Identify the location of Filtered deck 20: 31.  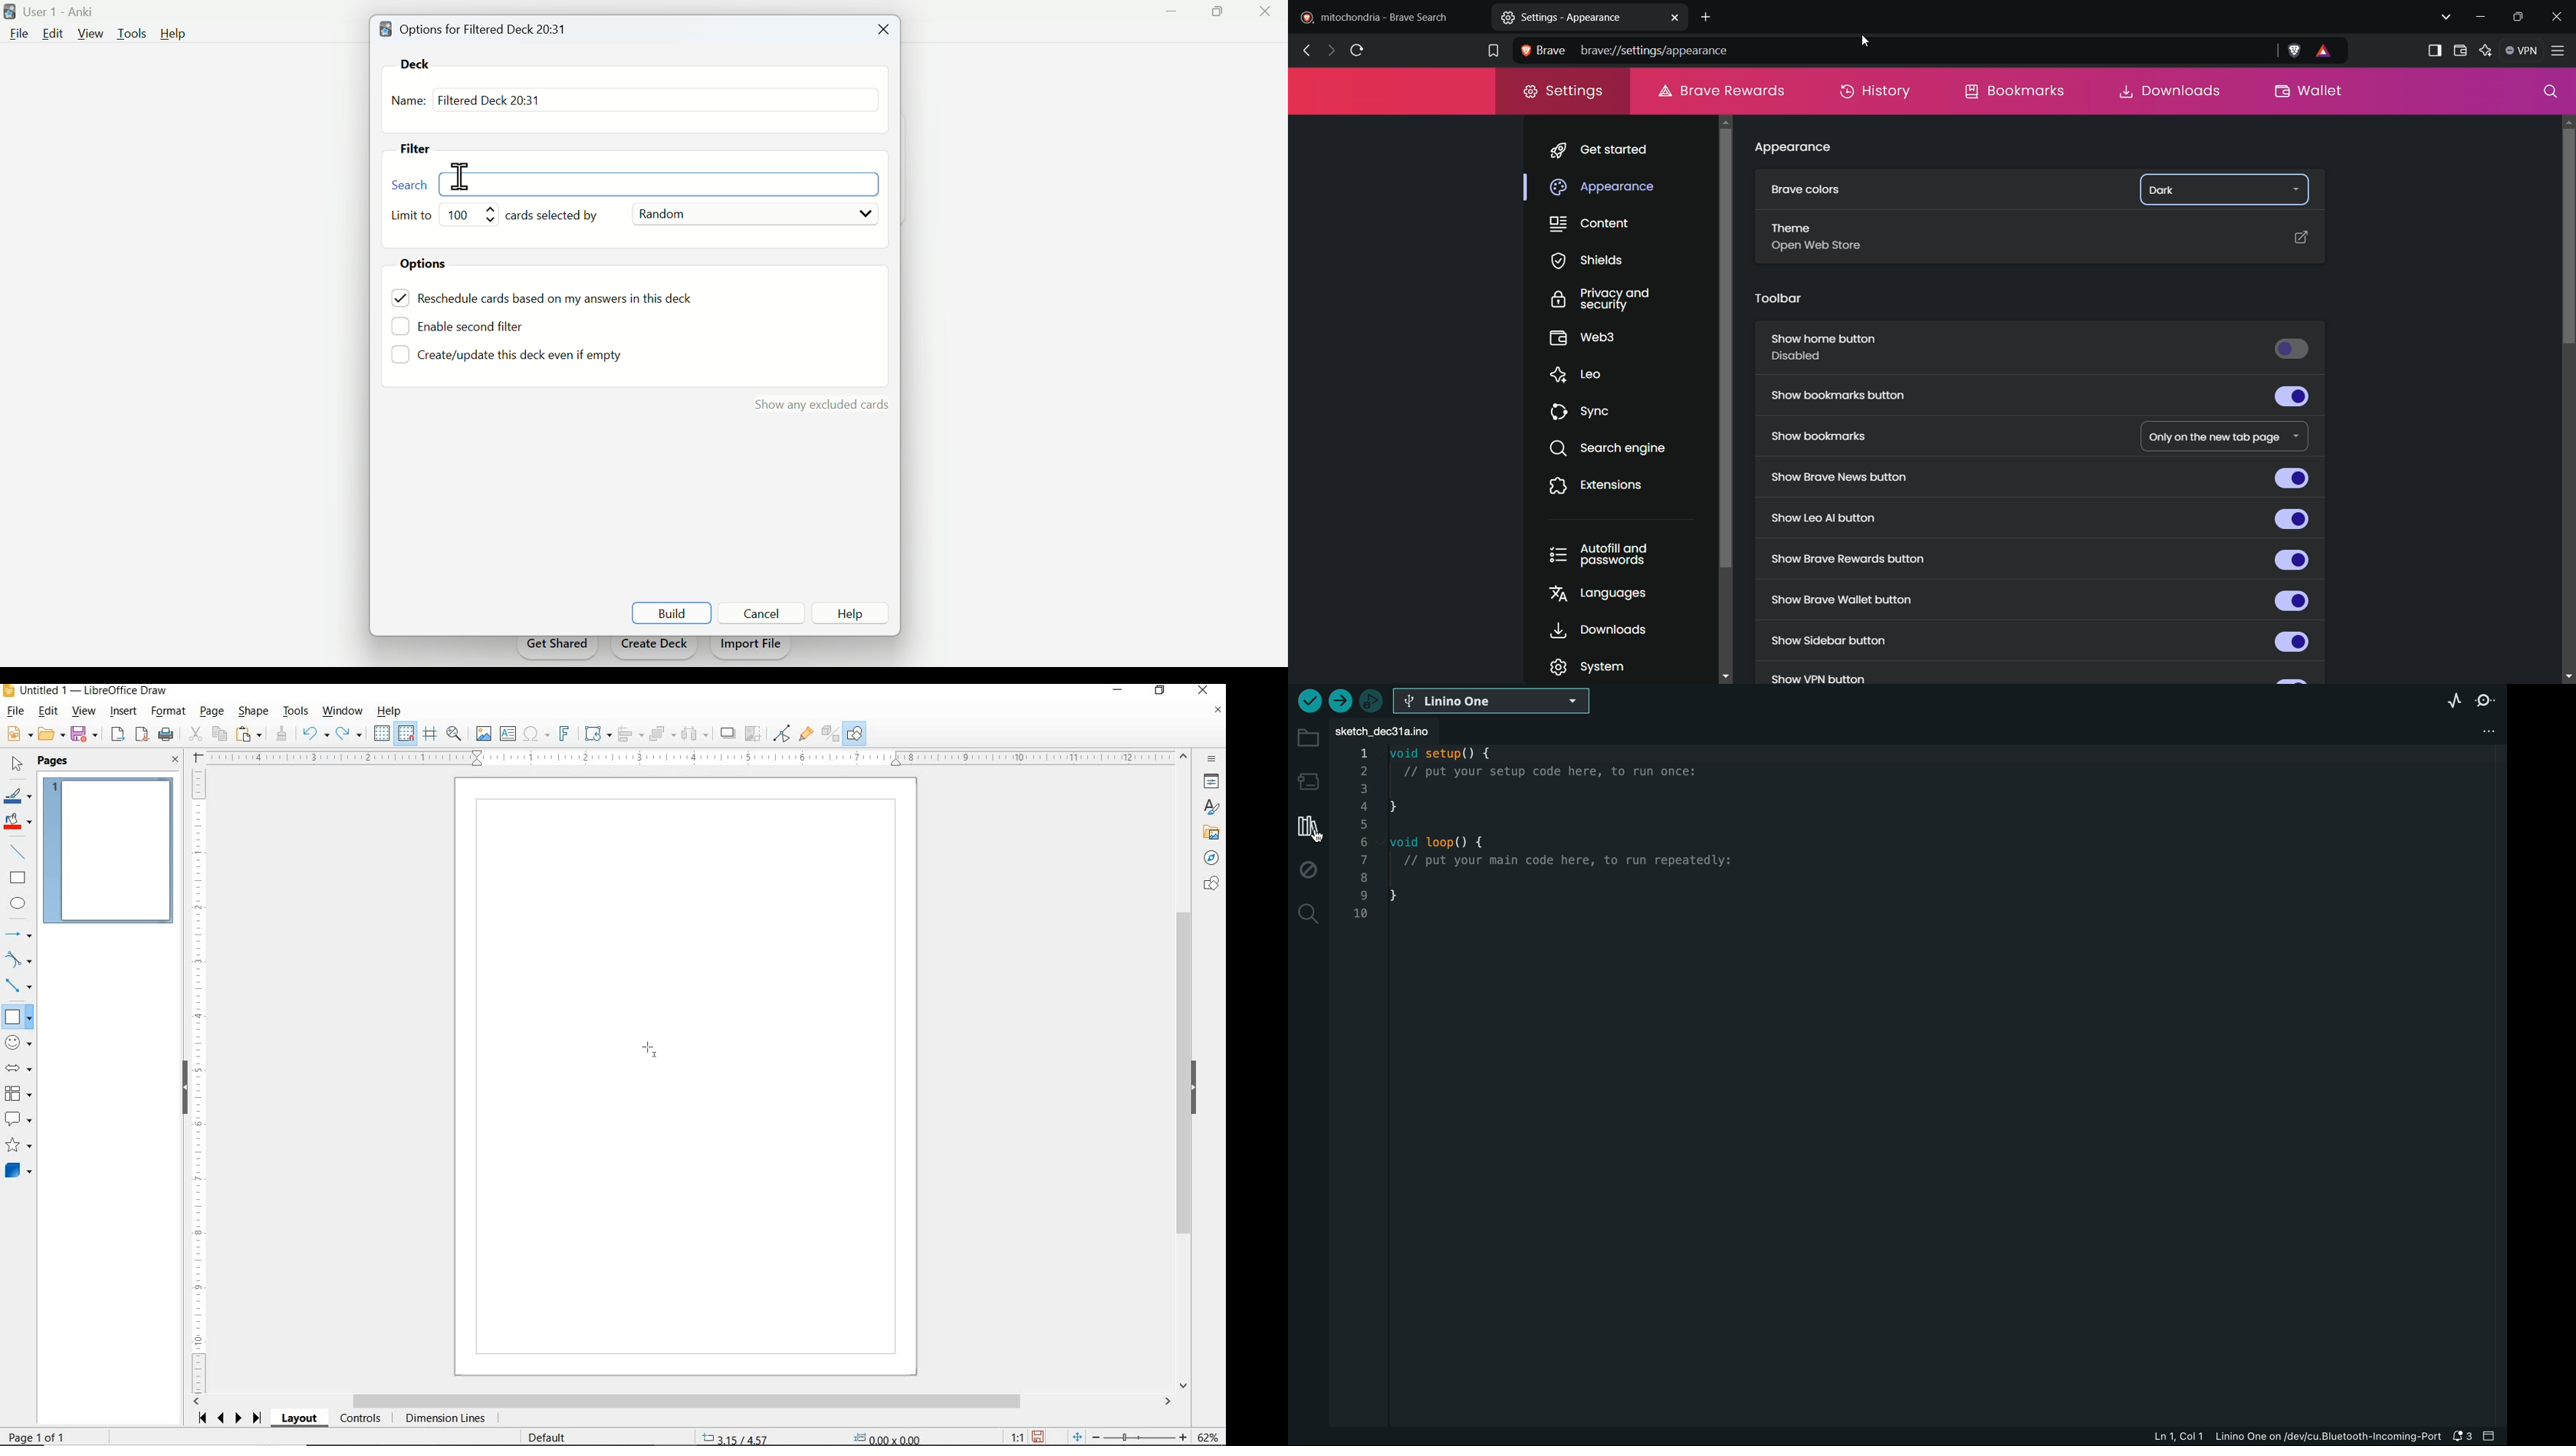
(488, 99).